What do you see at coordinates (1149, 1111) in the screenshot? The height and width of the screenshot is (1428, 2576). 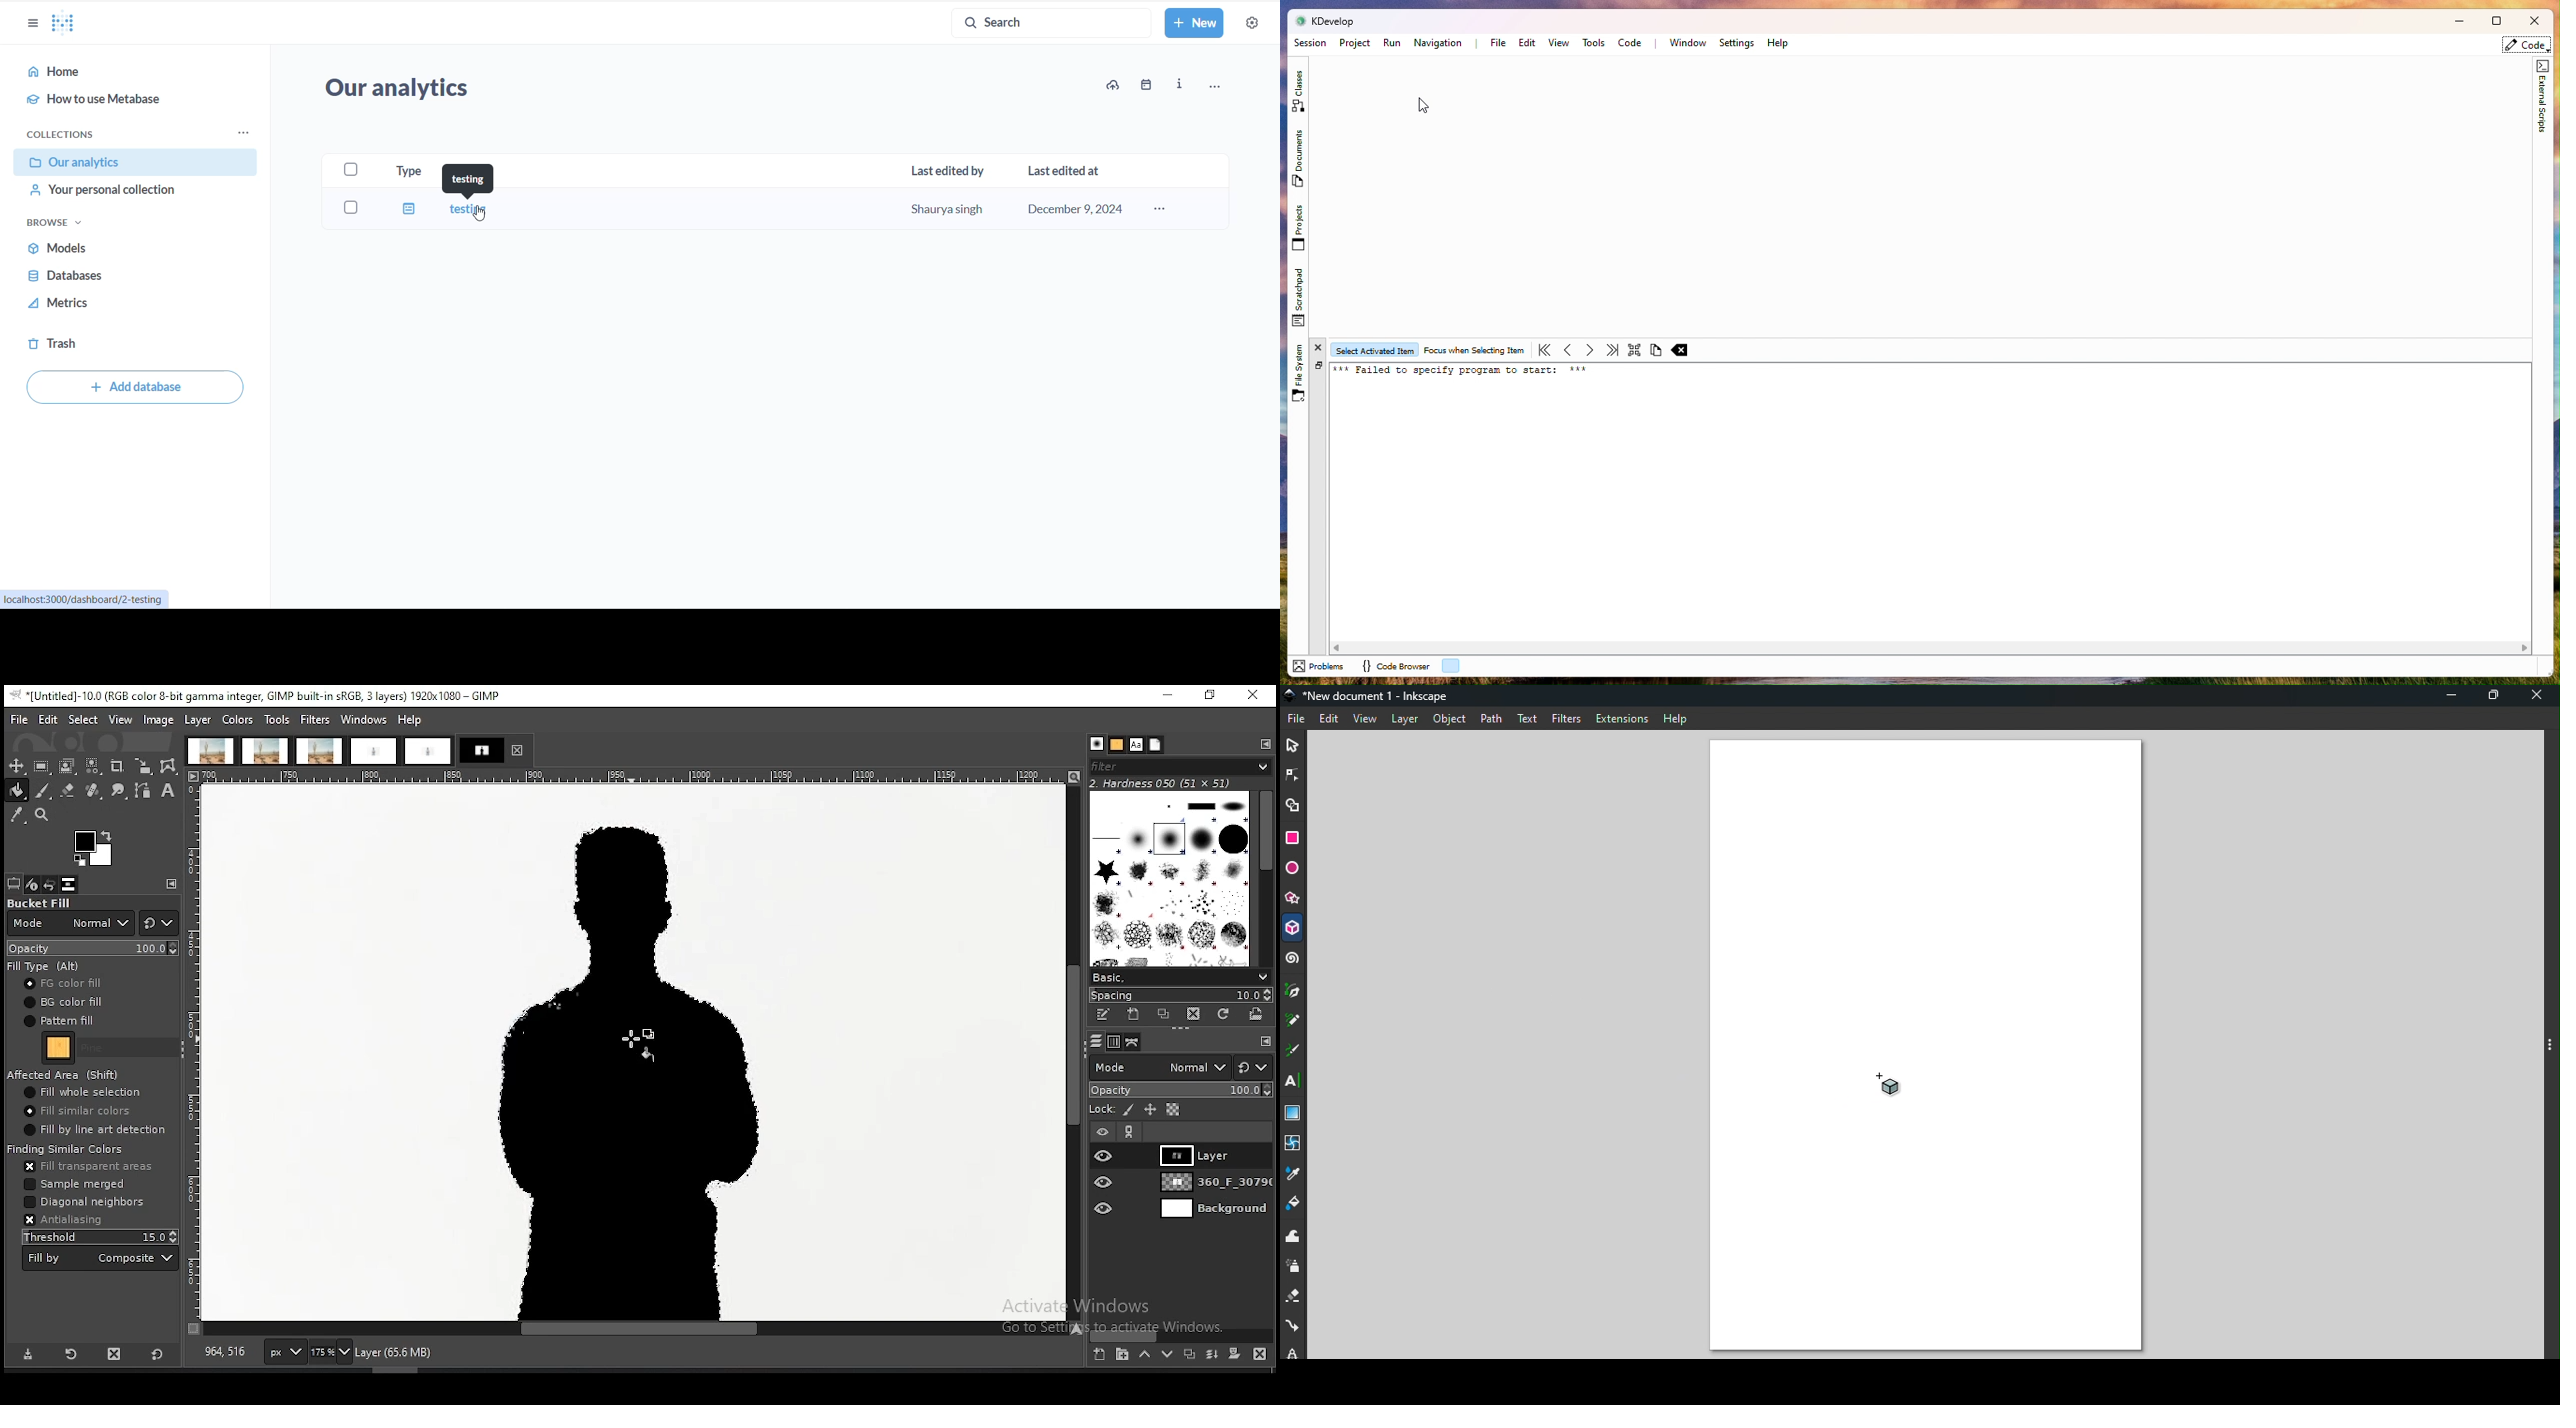 I see `lock position and size` at bounding box center [1149, 1111].